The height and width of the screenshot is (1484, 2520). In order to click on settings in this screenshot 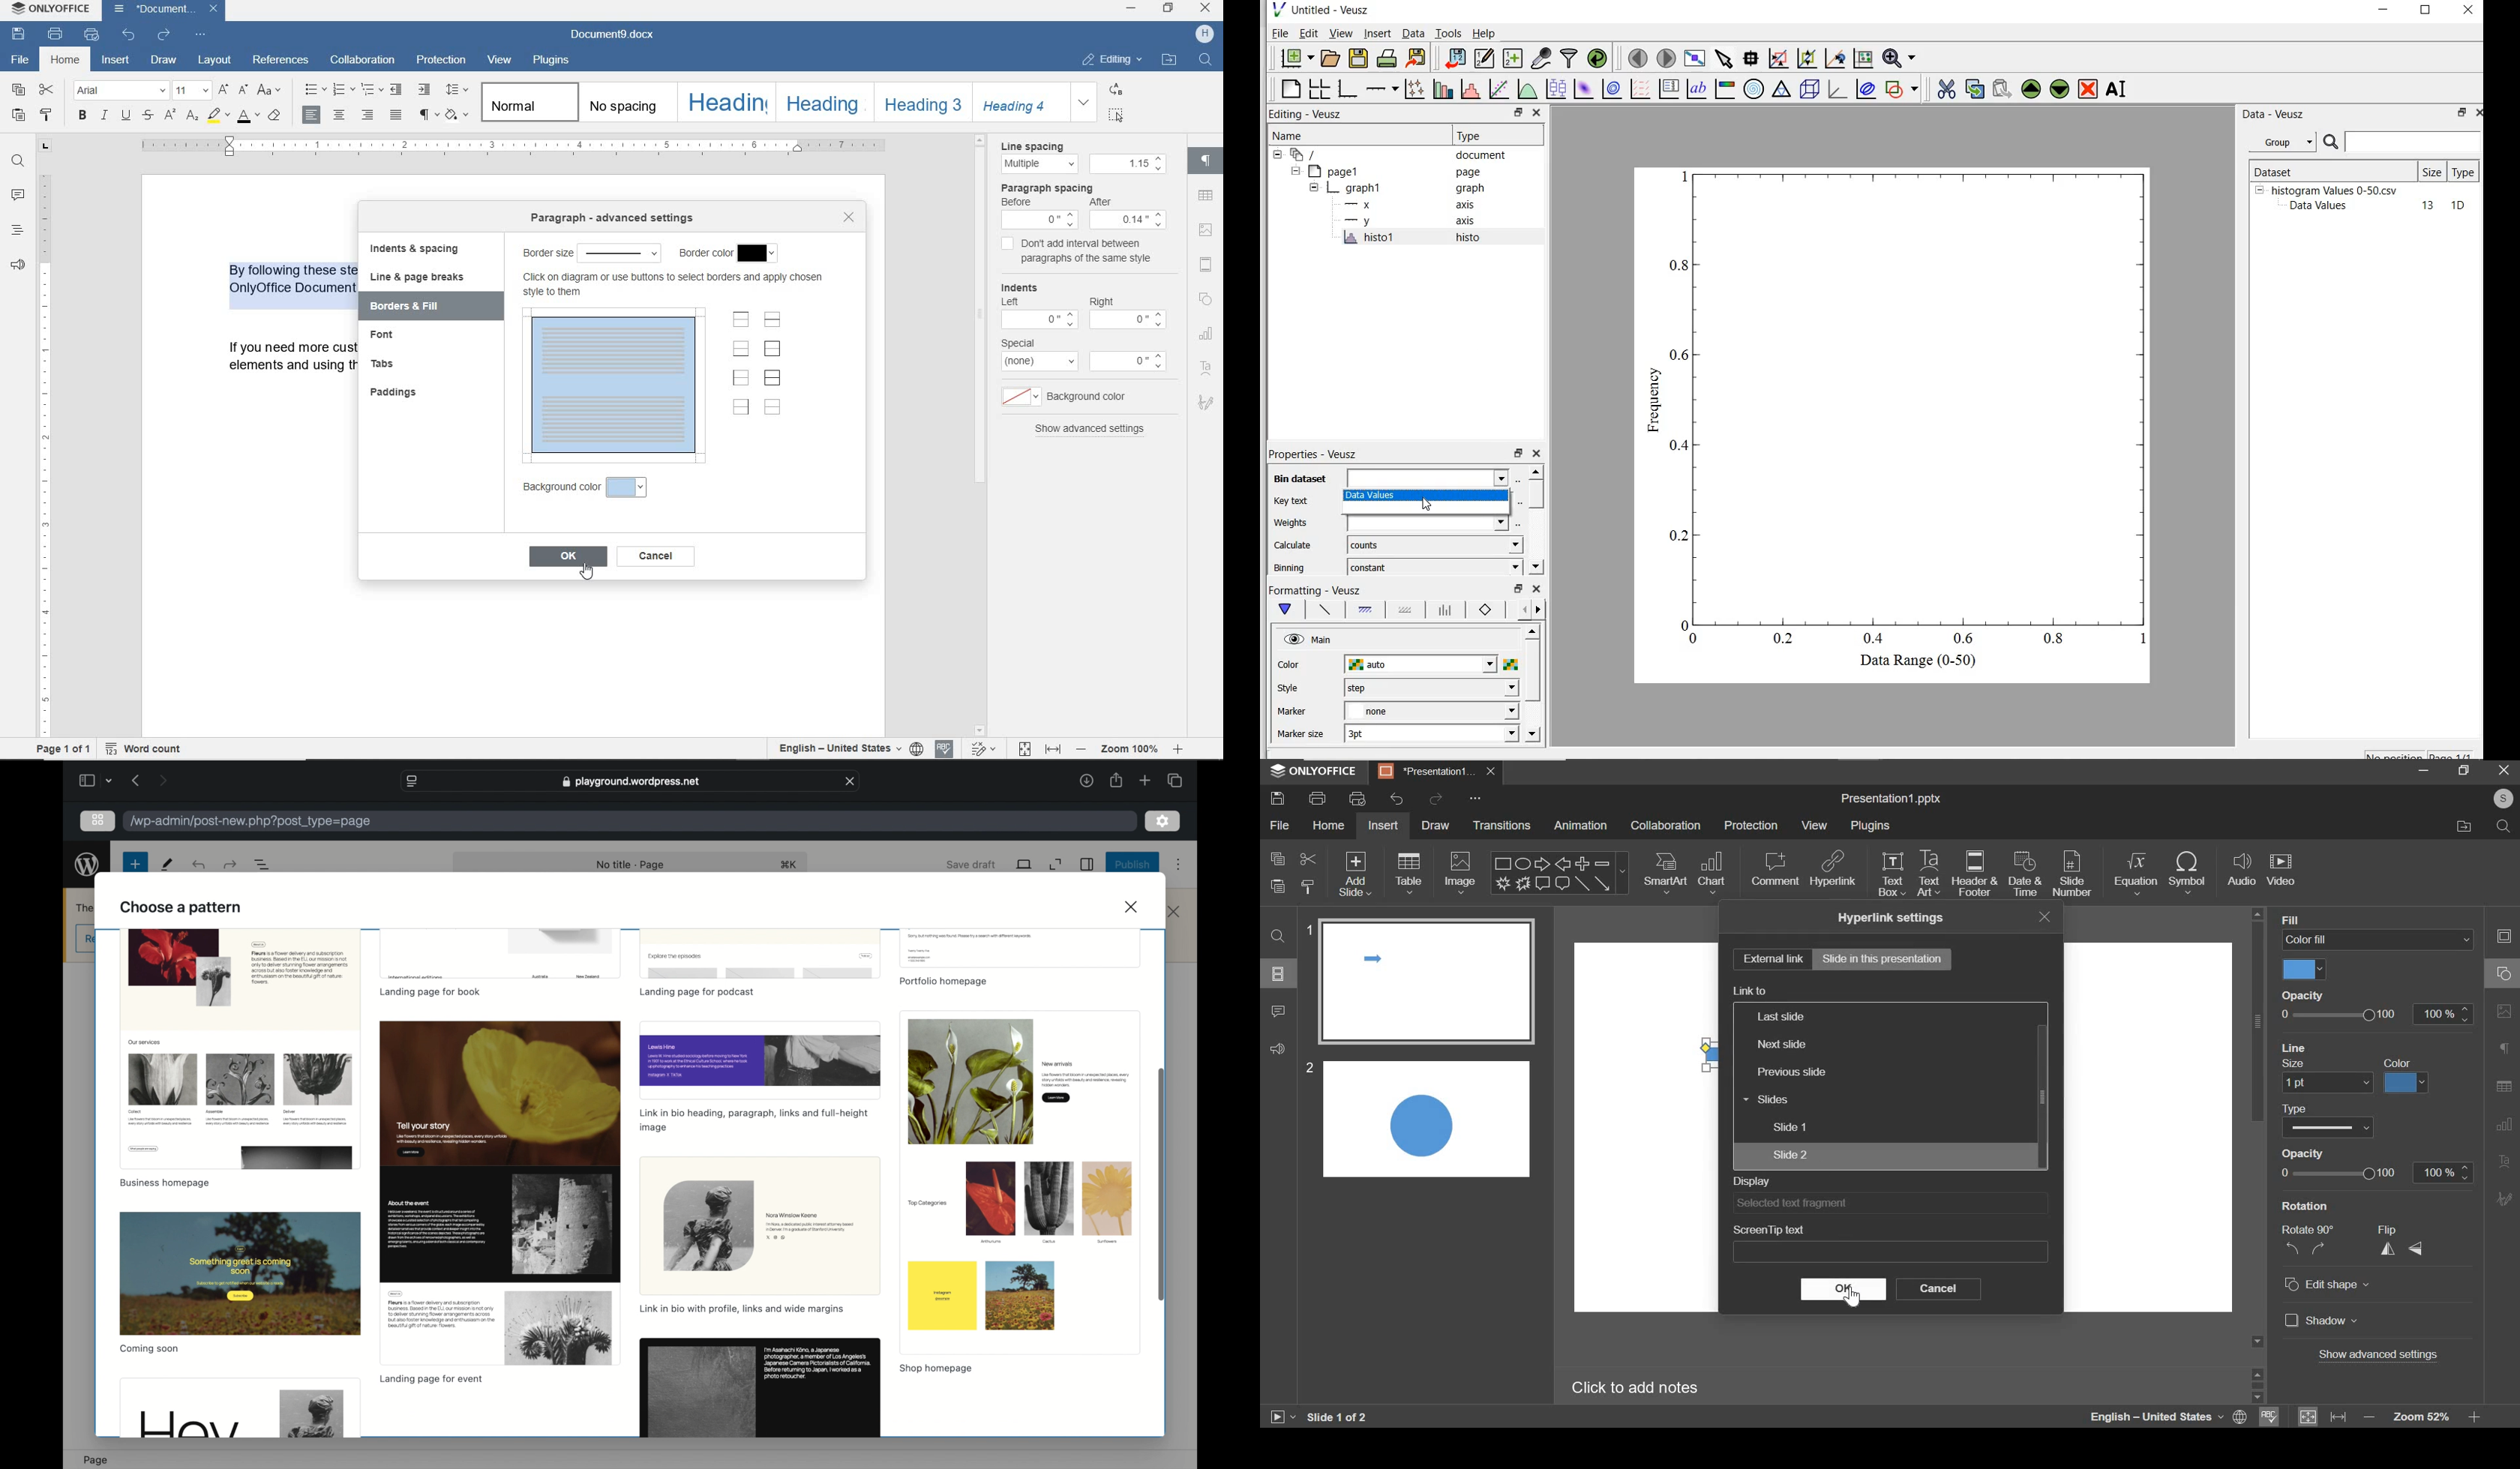, I will do `click(1163, 821)`.